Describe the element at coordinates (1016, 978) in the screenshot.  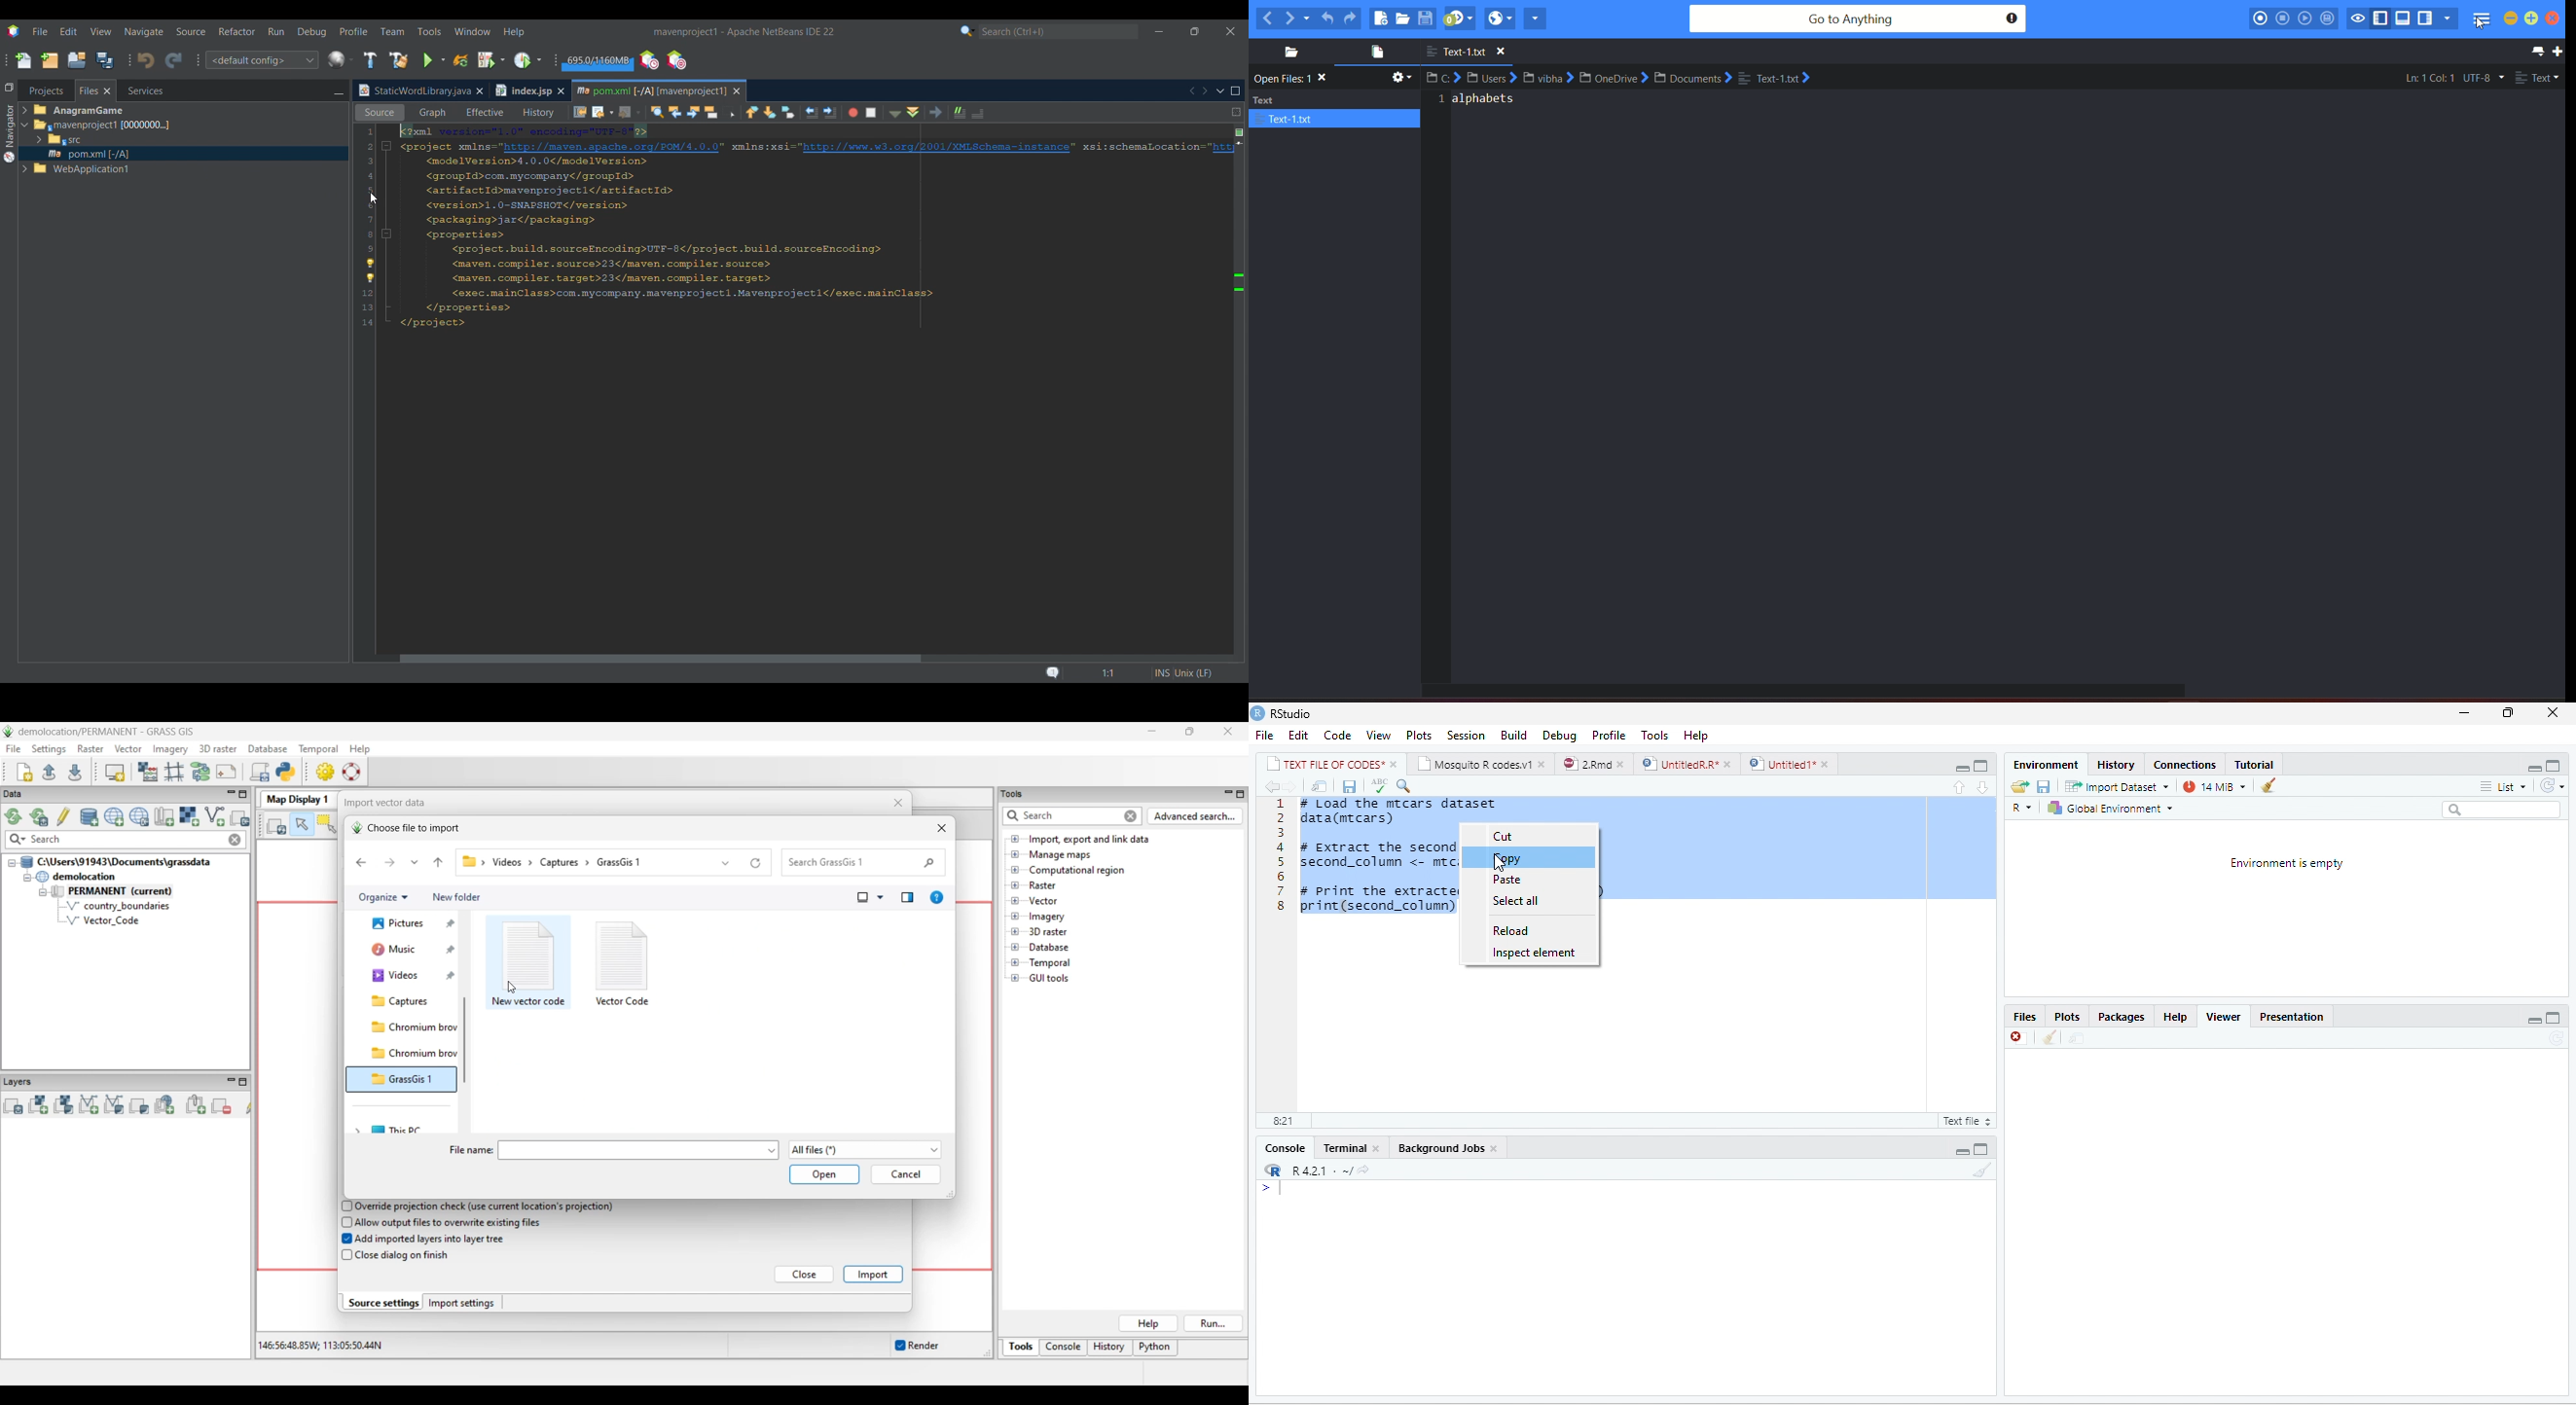
I see `Click to open GUI tools` at that location.